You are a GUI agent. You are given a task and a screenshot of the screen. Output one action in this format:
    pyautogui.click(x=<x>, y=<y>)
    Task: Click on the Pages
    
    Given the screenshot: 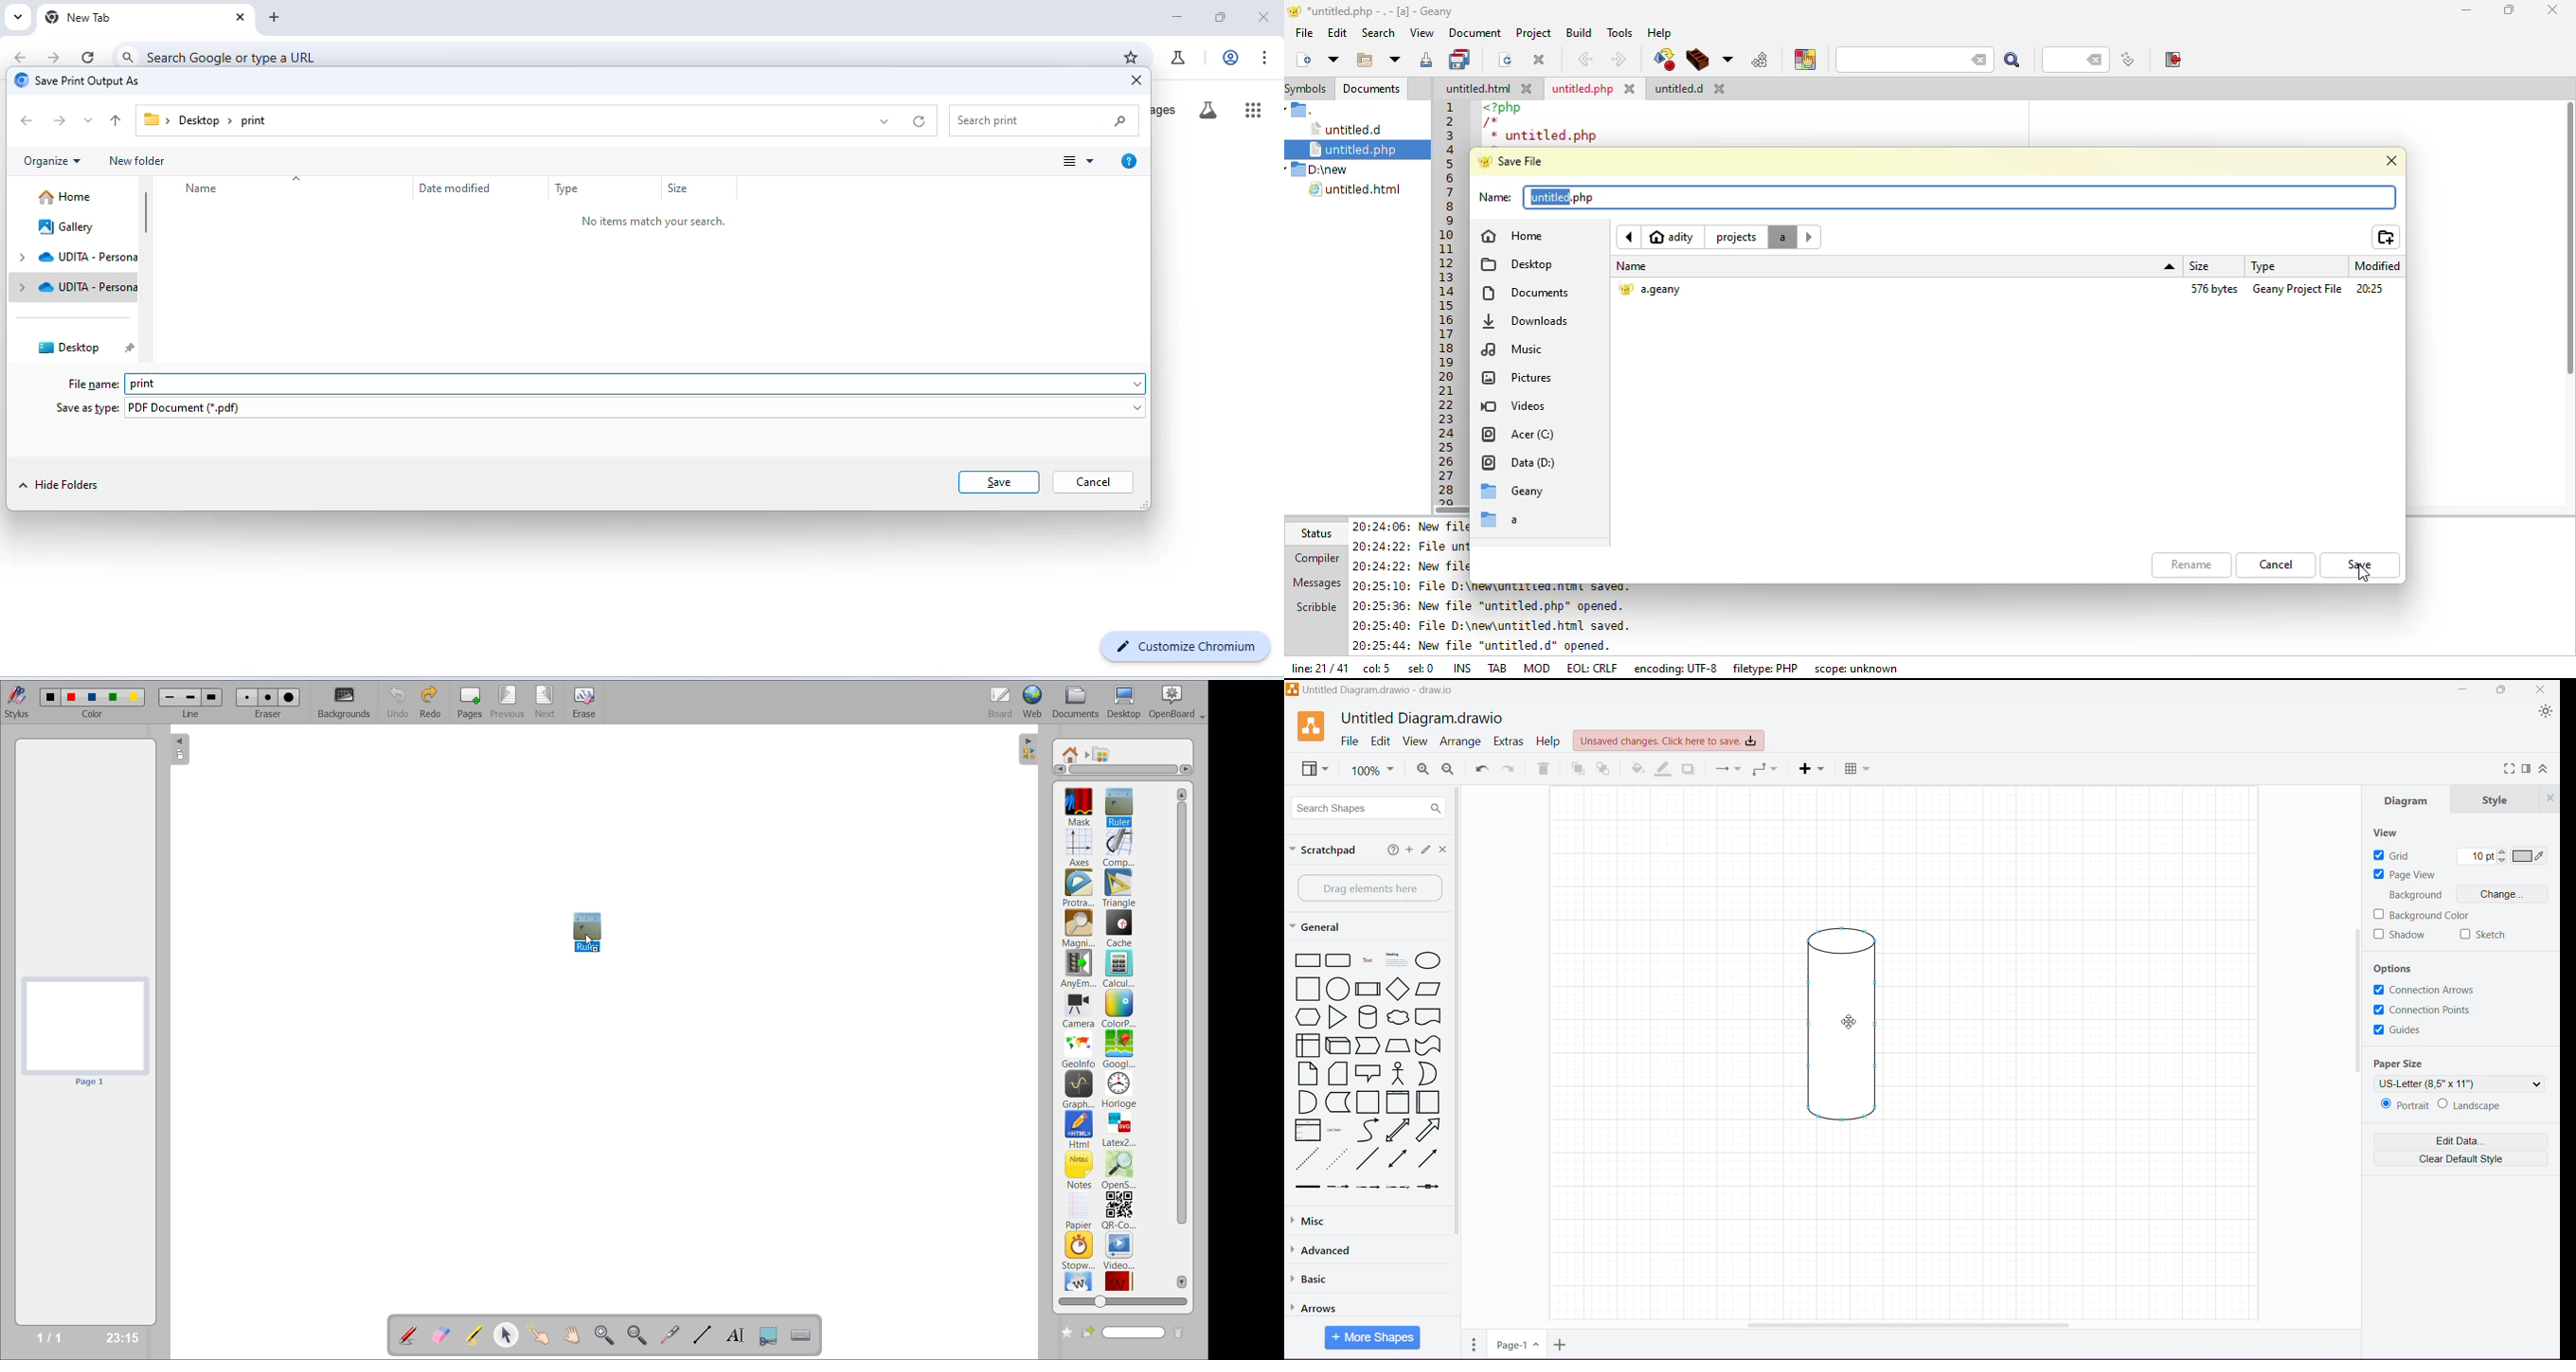 What is the action you would take?
    pyautogui.click(x=1473, y=1347)
    